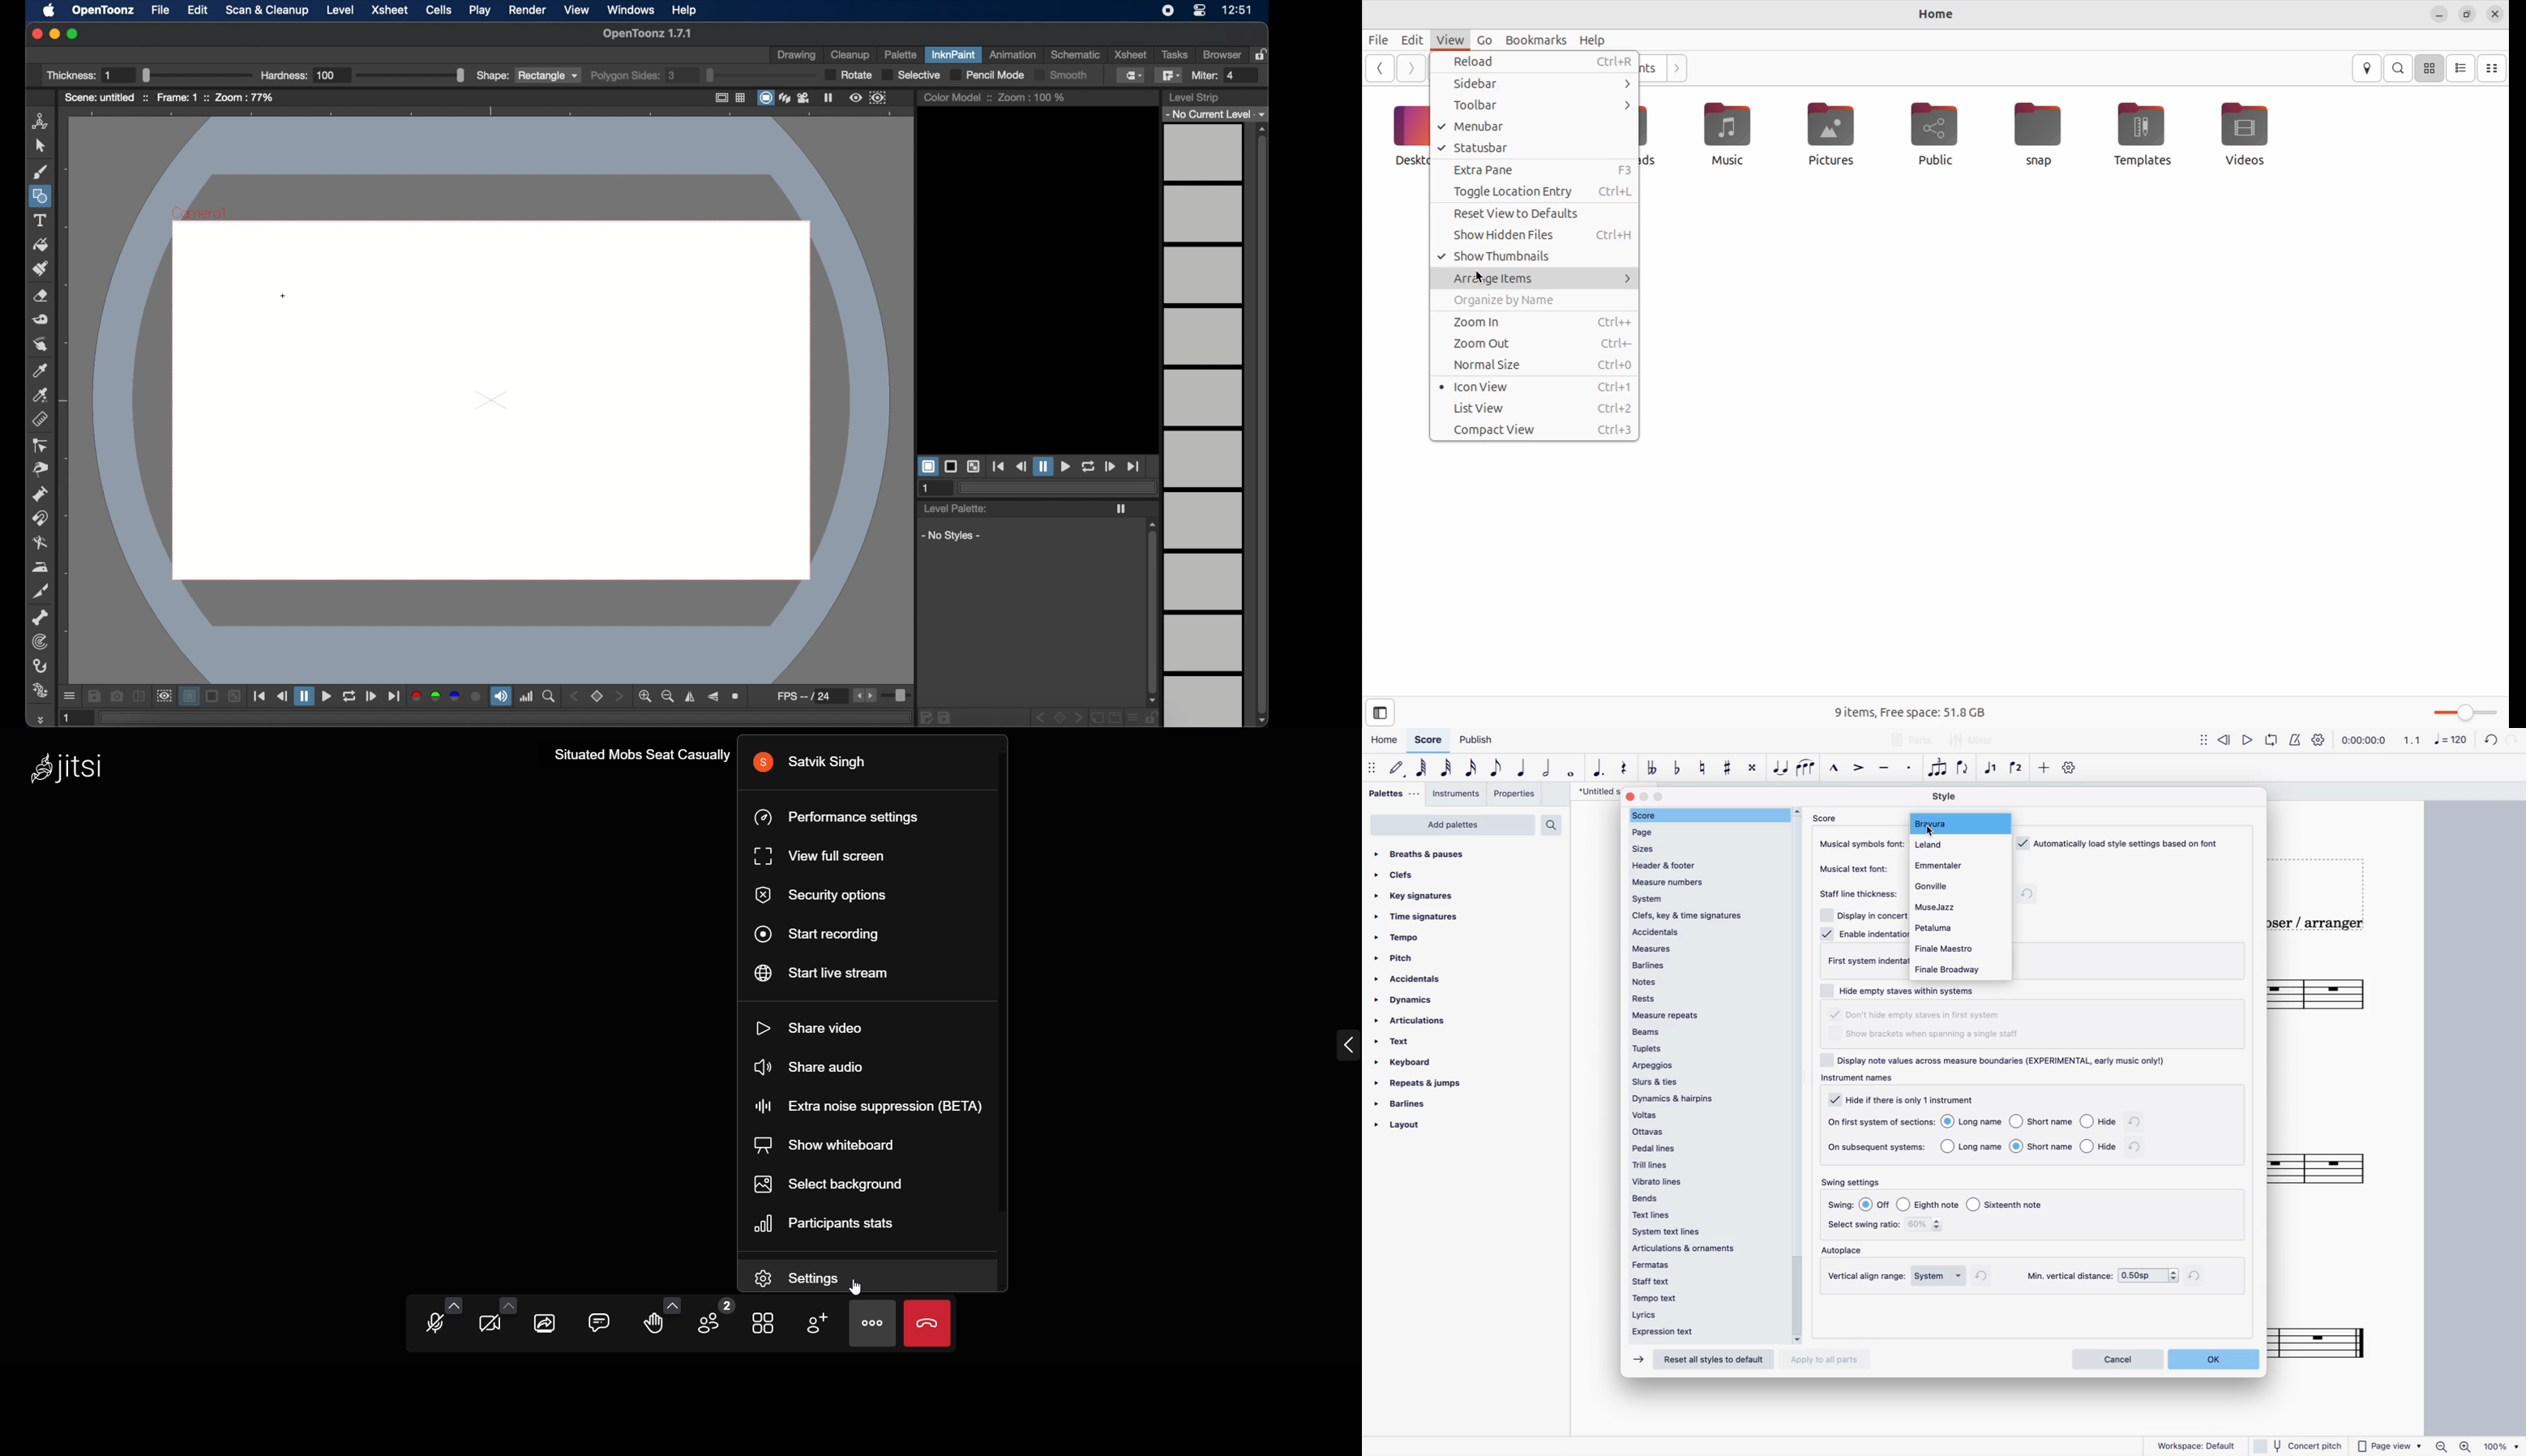 The image size is (2548, 1456). Describe the element at coordinates (1704, 981) in the screenshot. I see `notes` at that location.